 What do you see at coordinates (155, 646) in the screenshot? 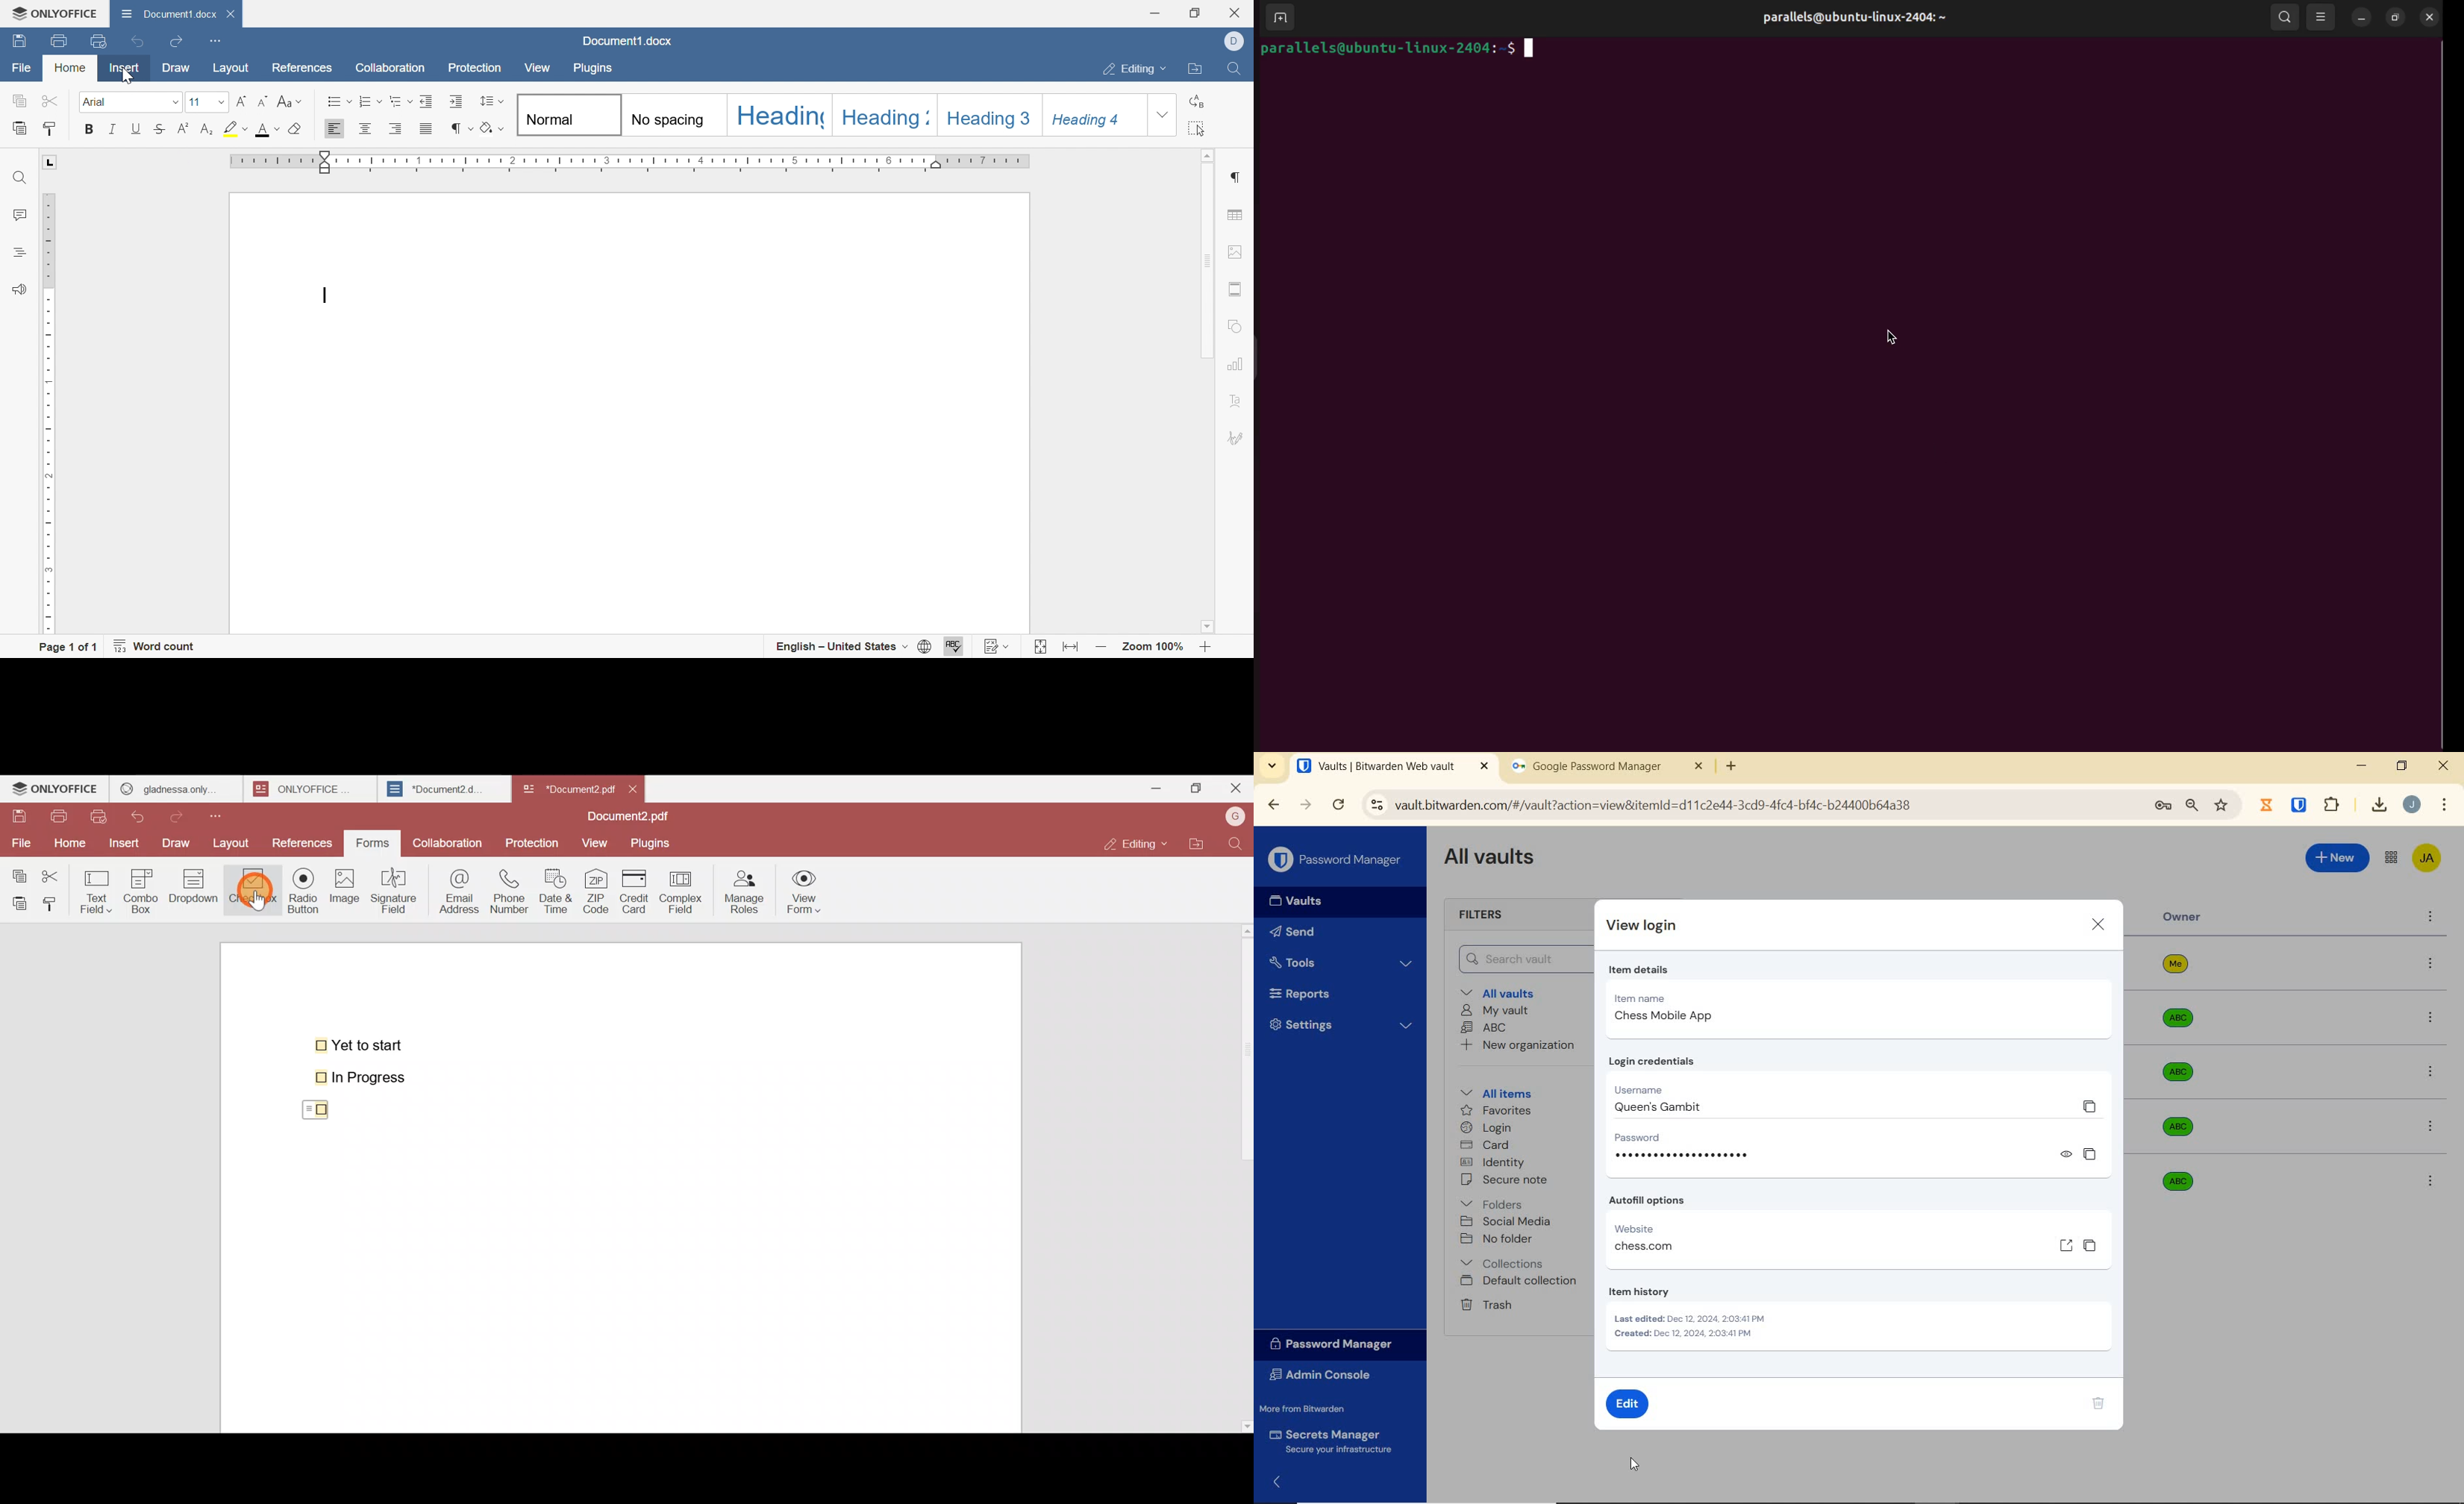
I see `Word count` at bounding box center [155, 646].